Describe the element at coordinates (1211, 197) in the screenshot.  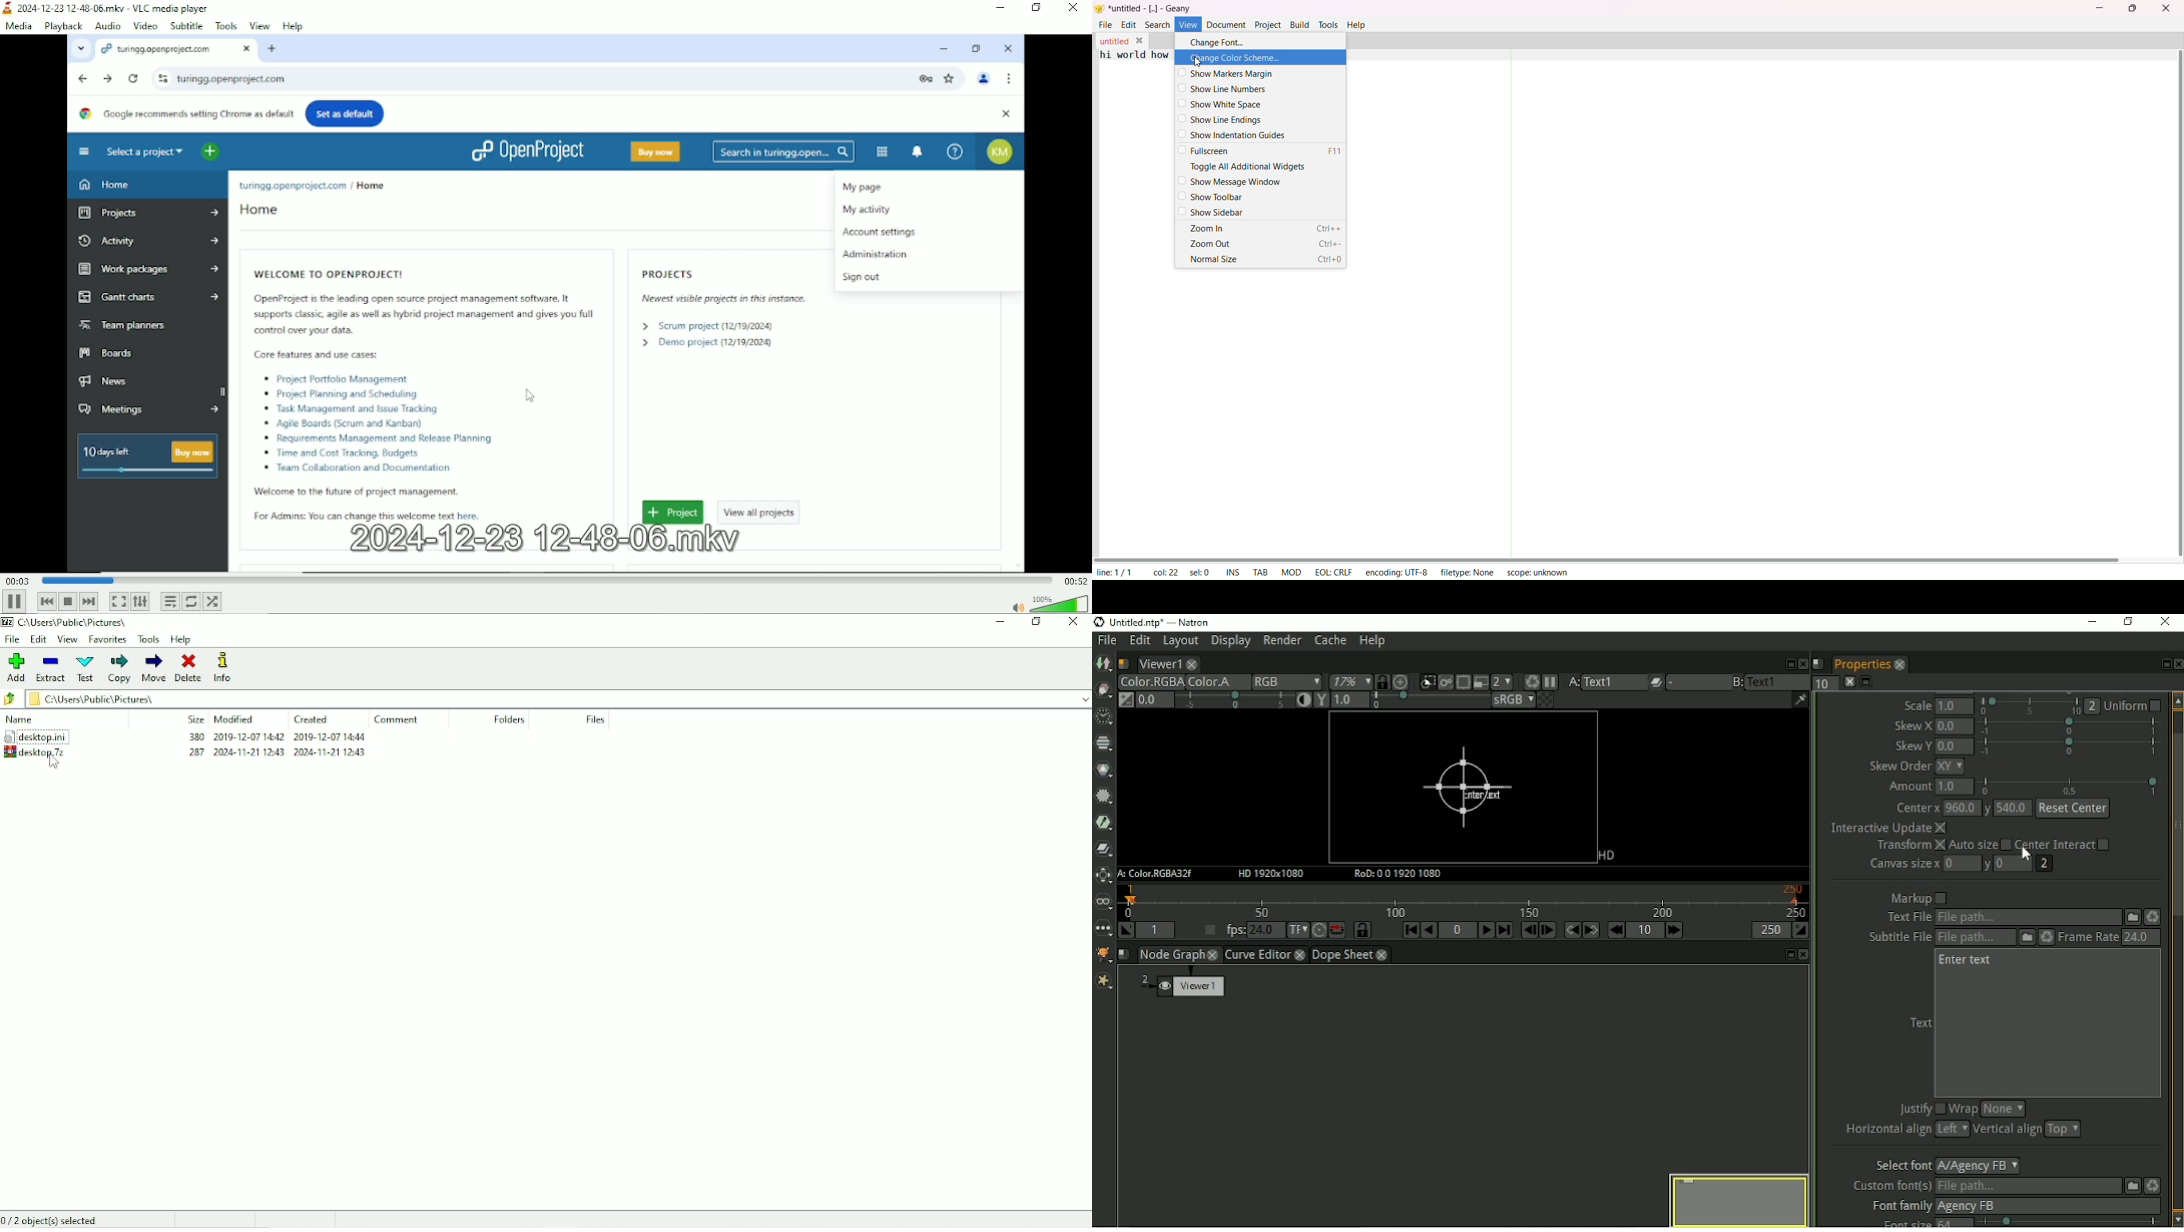
I see `show toolbar` at that location.